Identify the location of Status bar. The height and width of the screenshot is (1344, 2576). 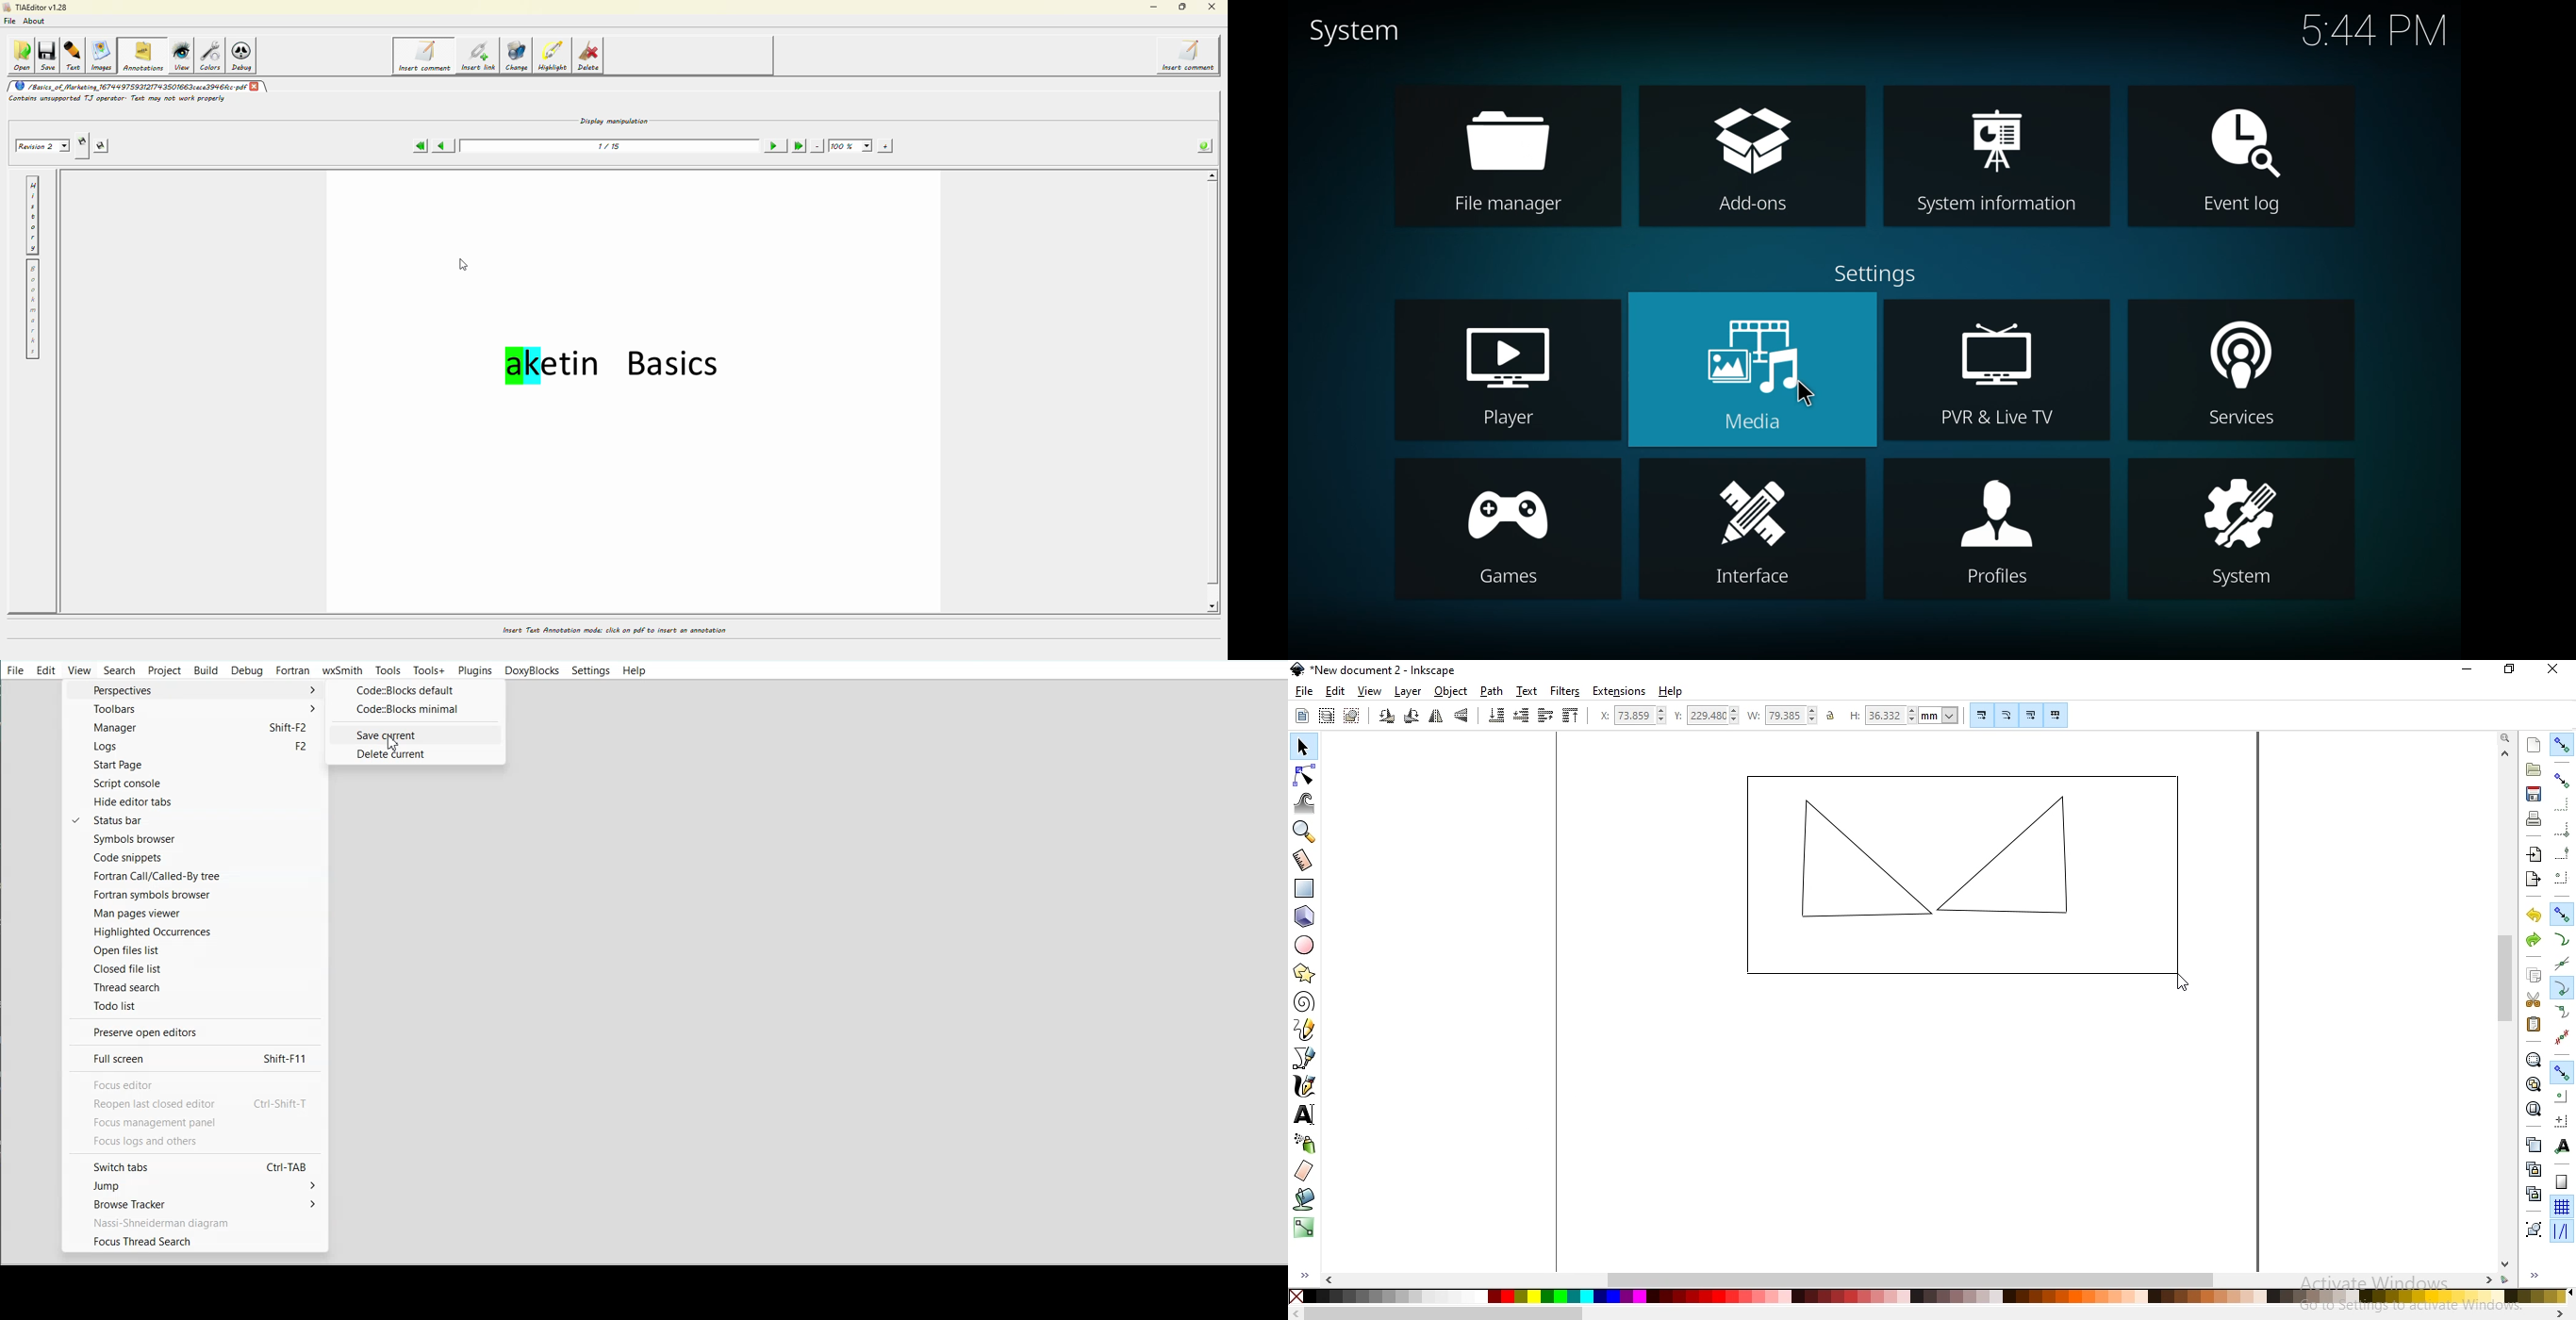
(197, 820).